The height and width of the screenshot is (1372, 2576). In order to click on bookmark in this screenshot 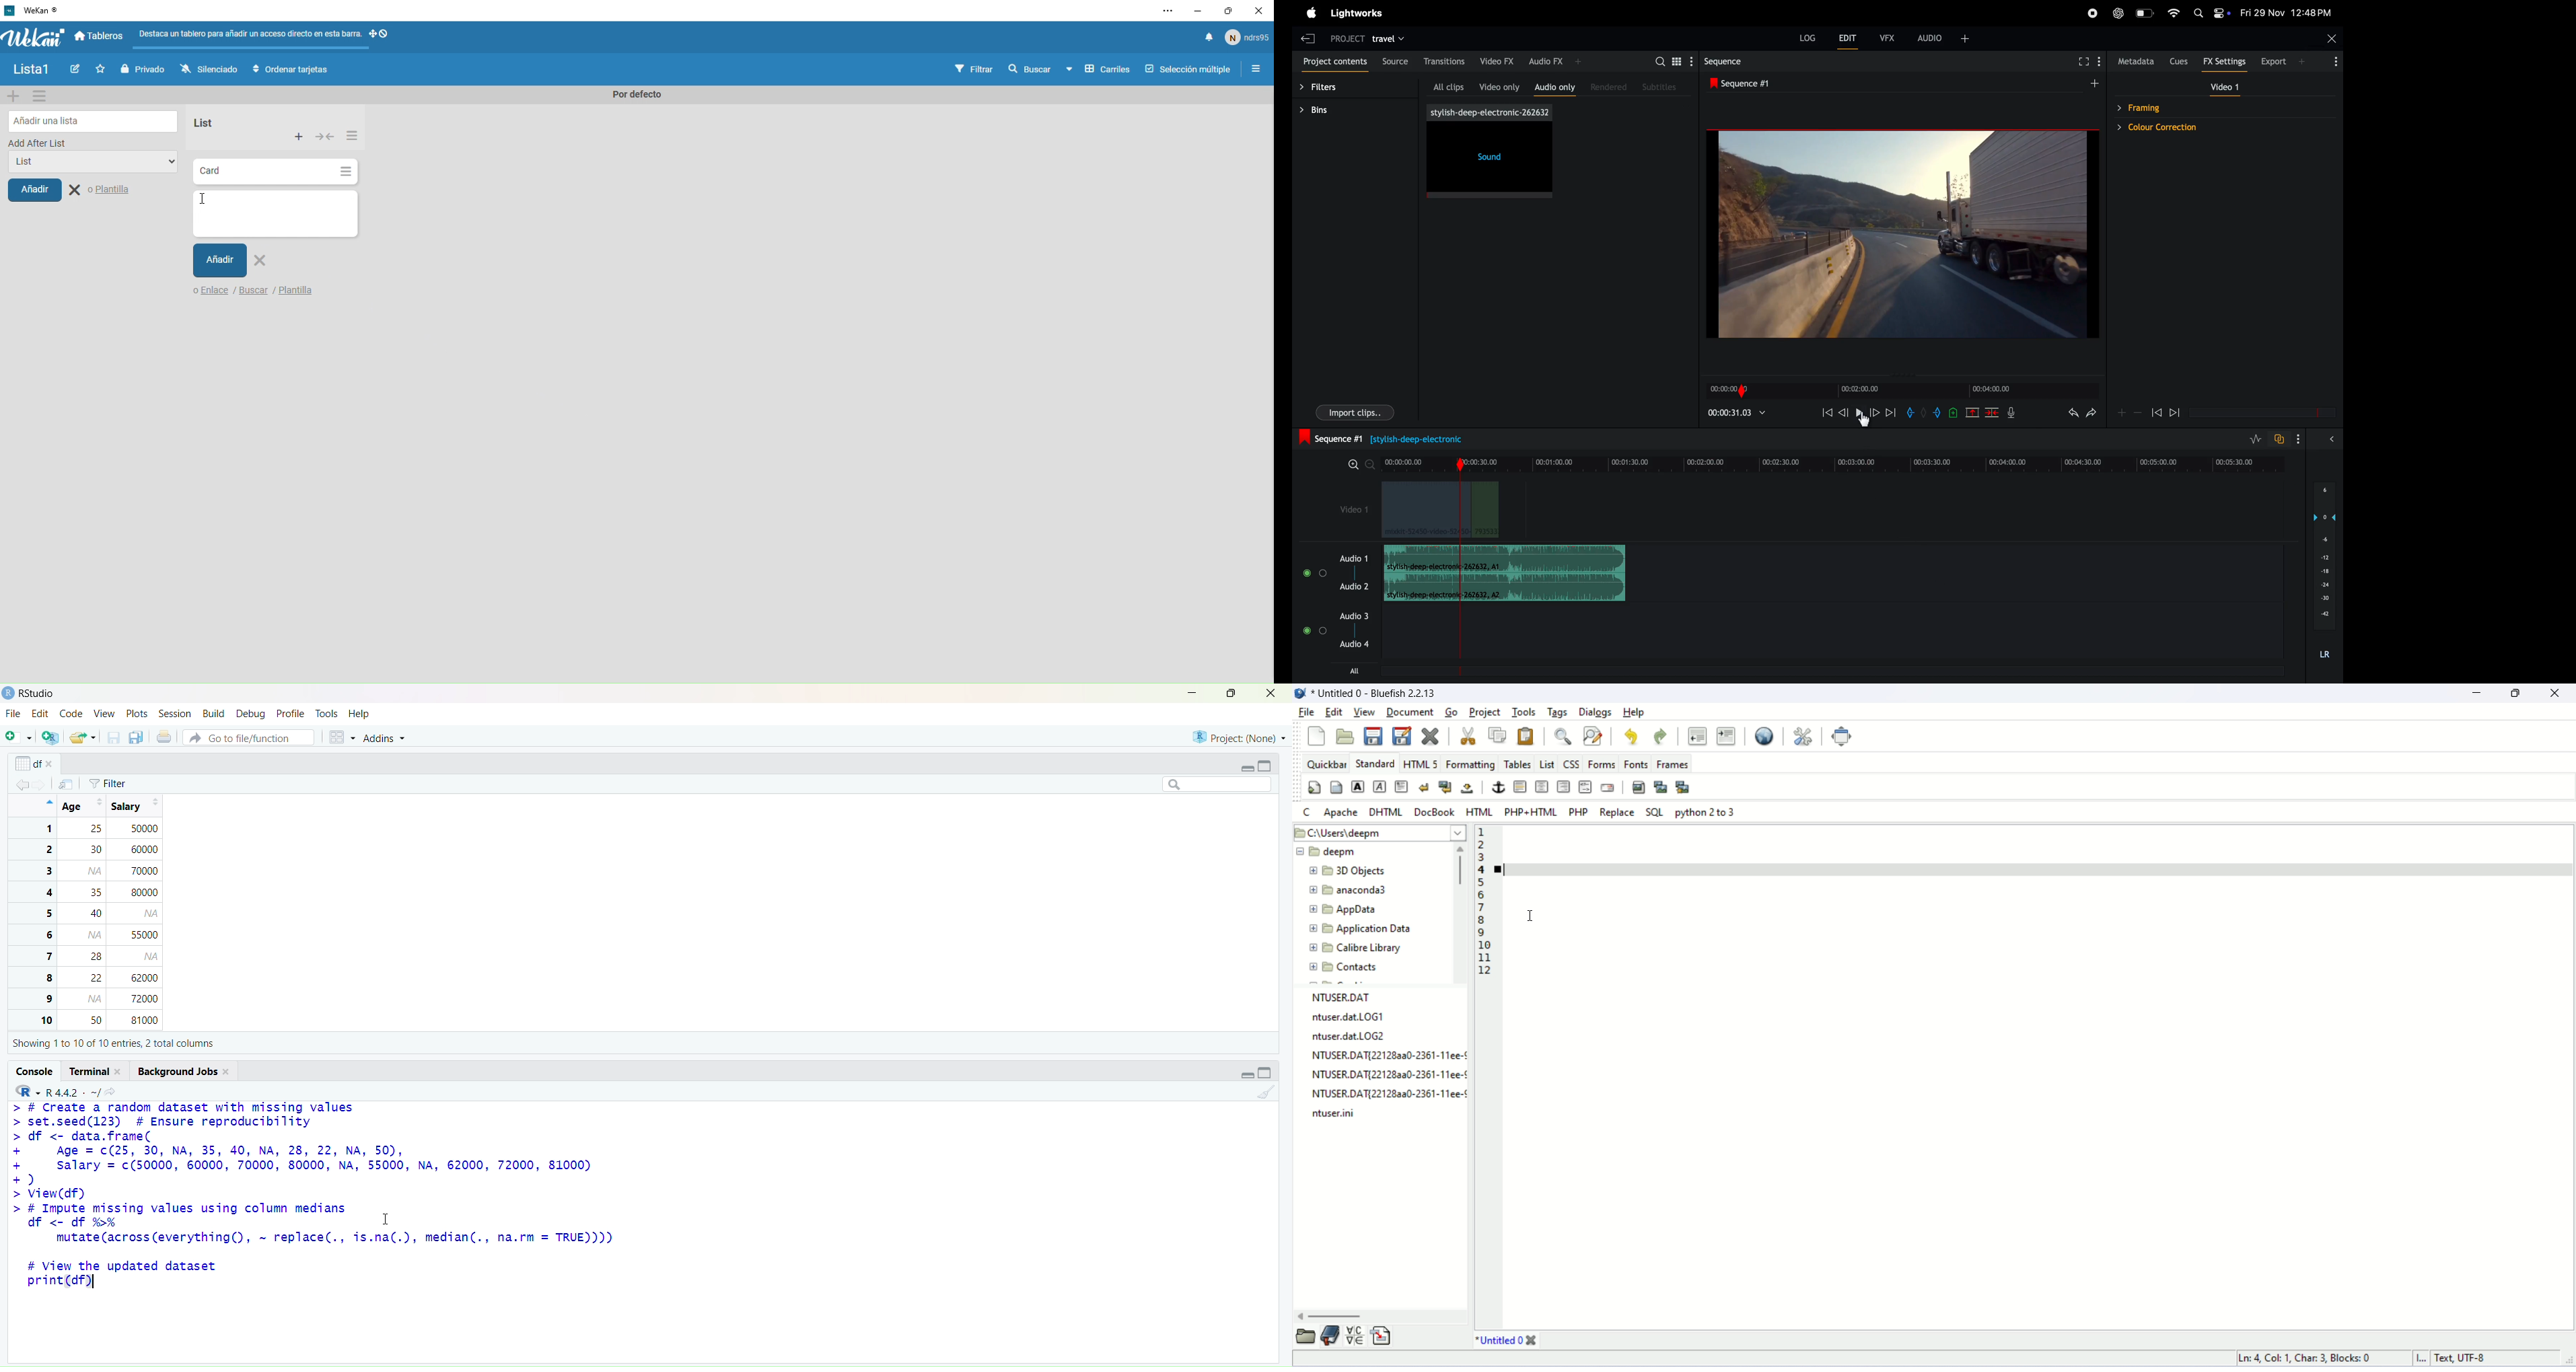, I will do `click(1503, 870)`.